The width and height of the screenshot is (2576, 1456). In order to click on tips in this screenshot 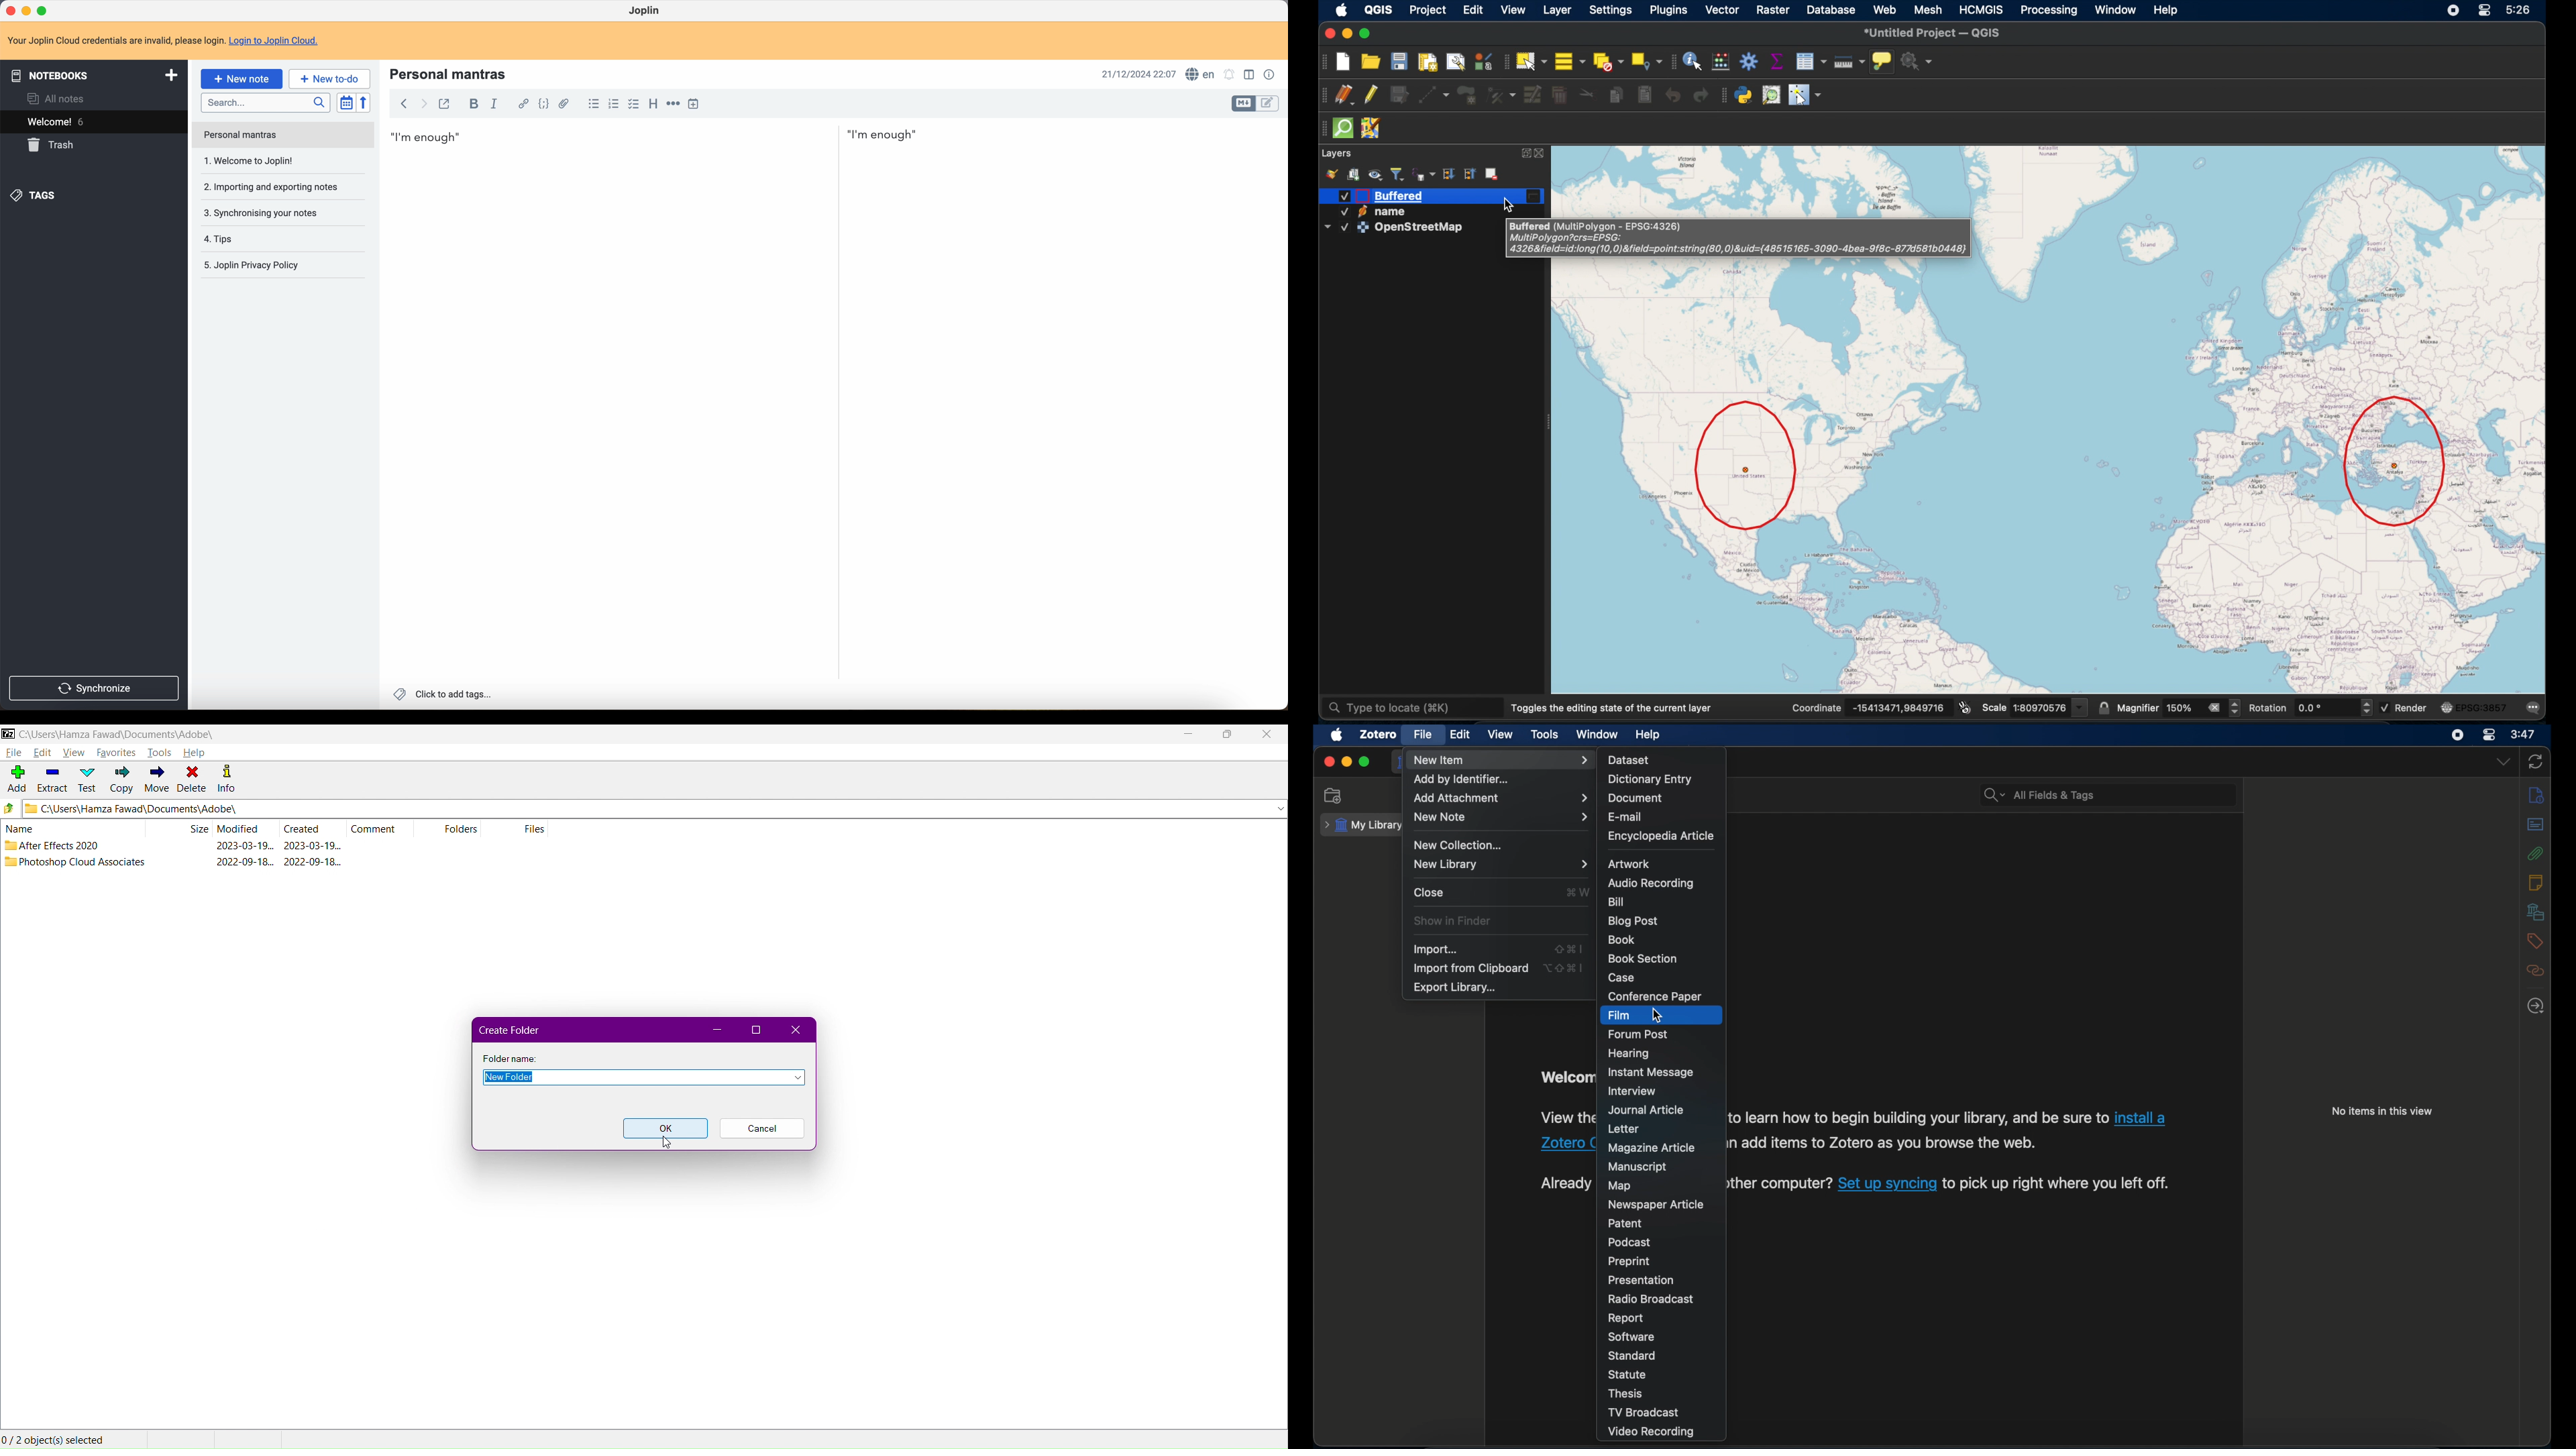, I will do `click(258, 214)`.